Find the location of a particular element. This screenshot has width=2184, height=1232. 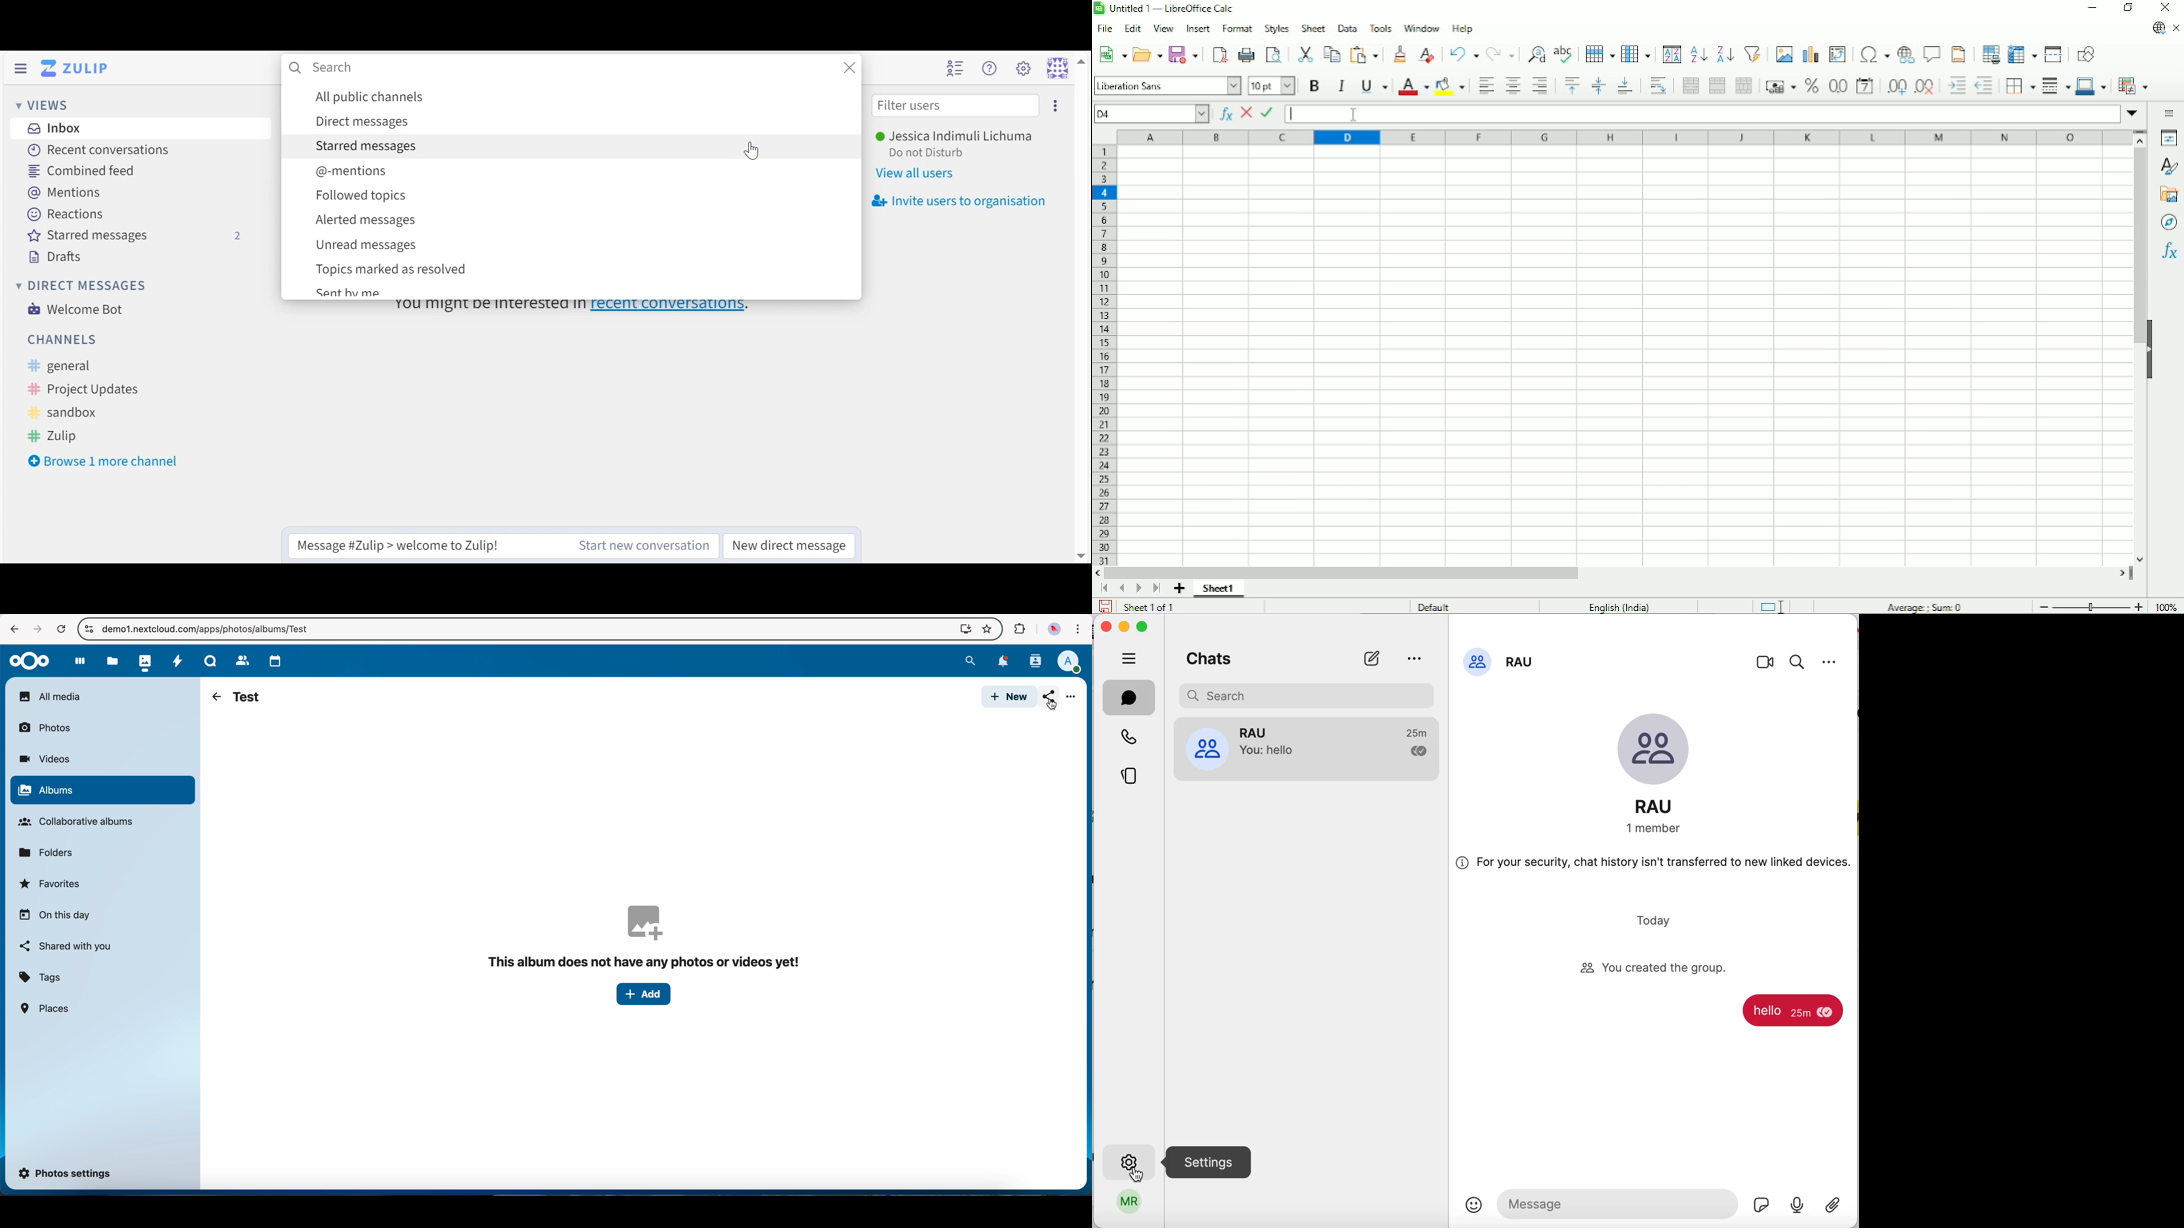

all media is located at coordinates (102, 696).